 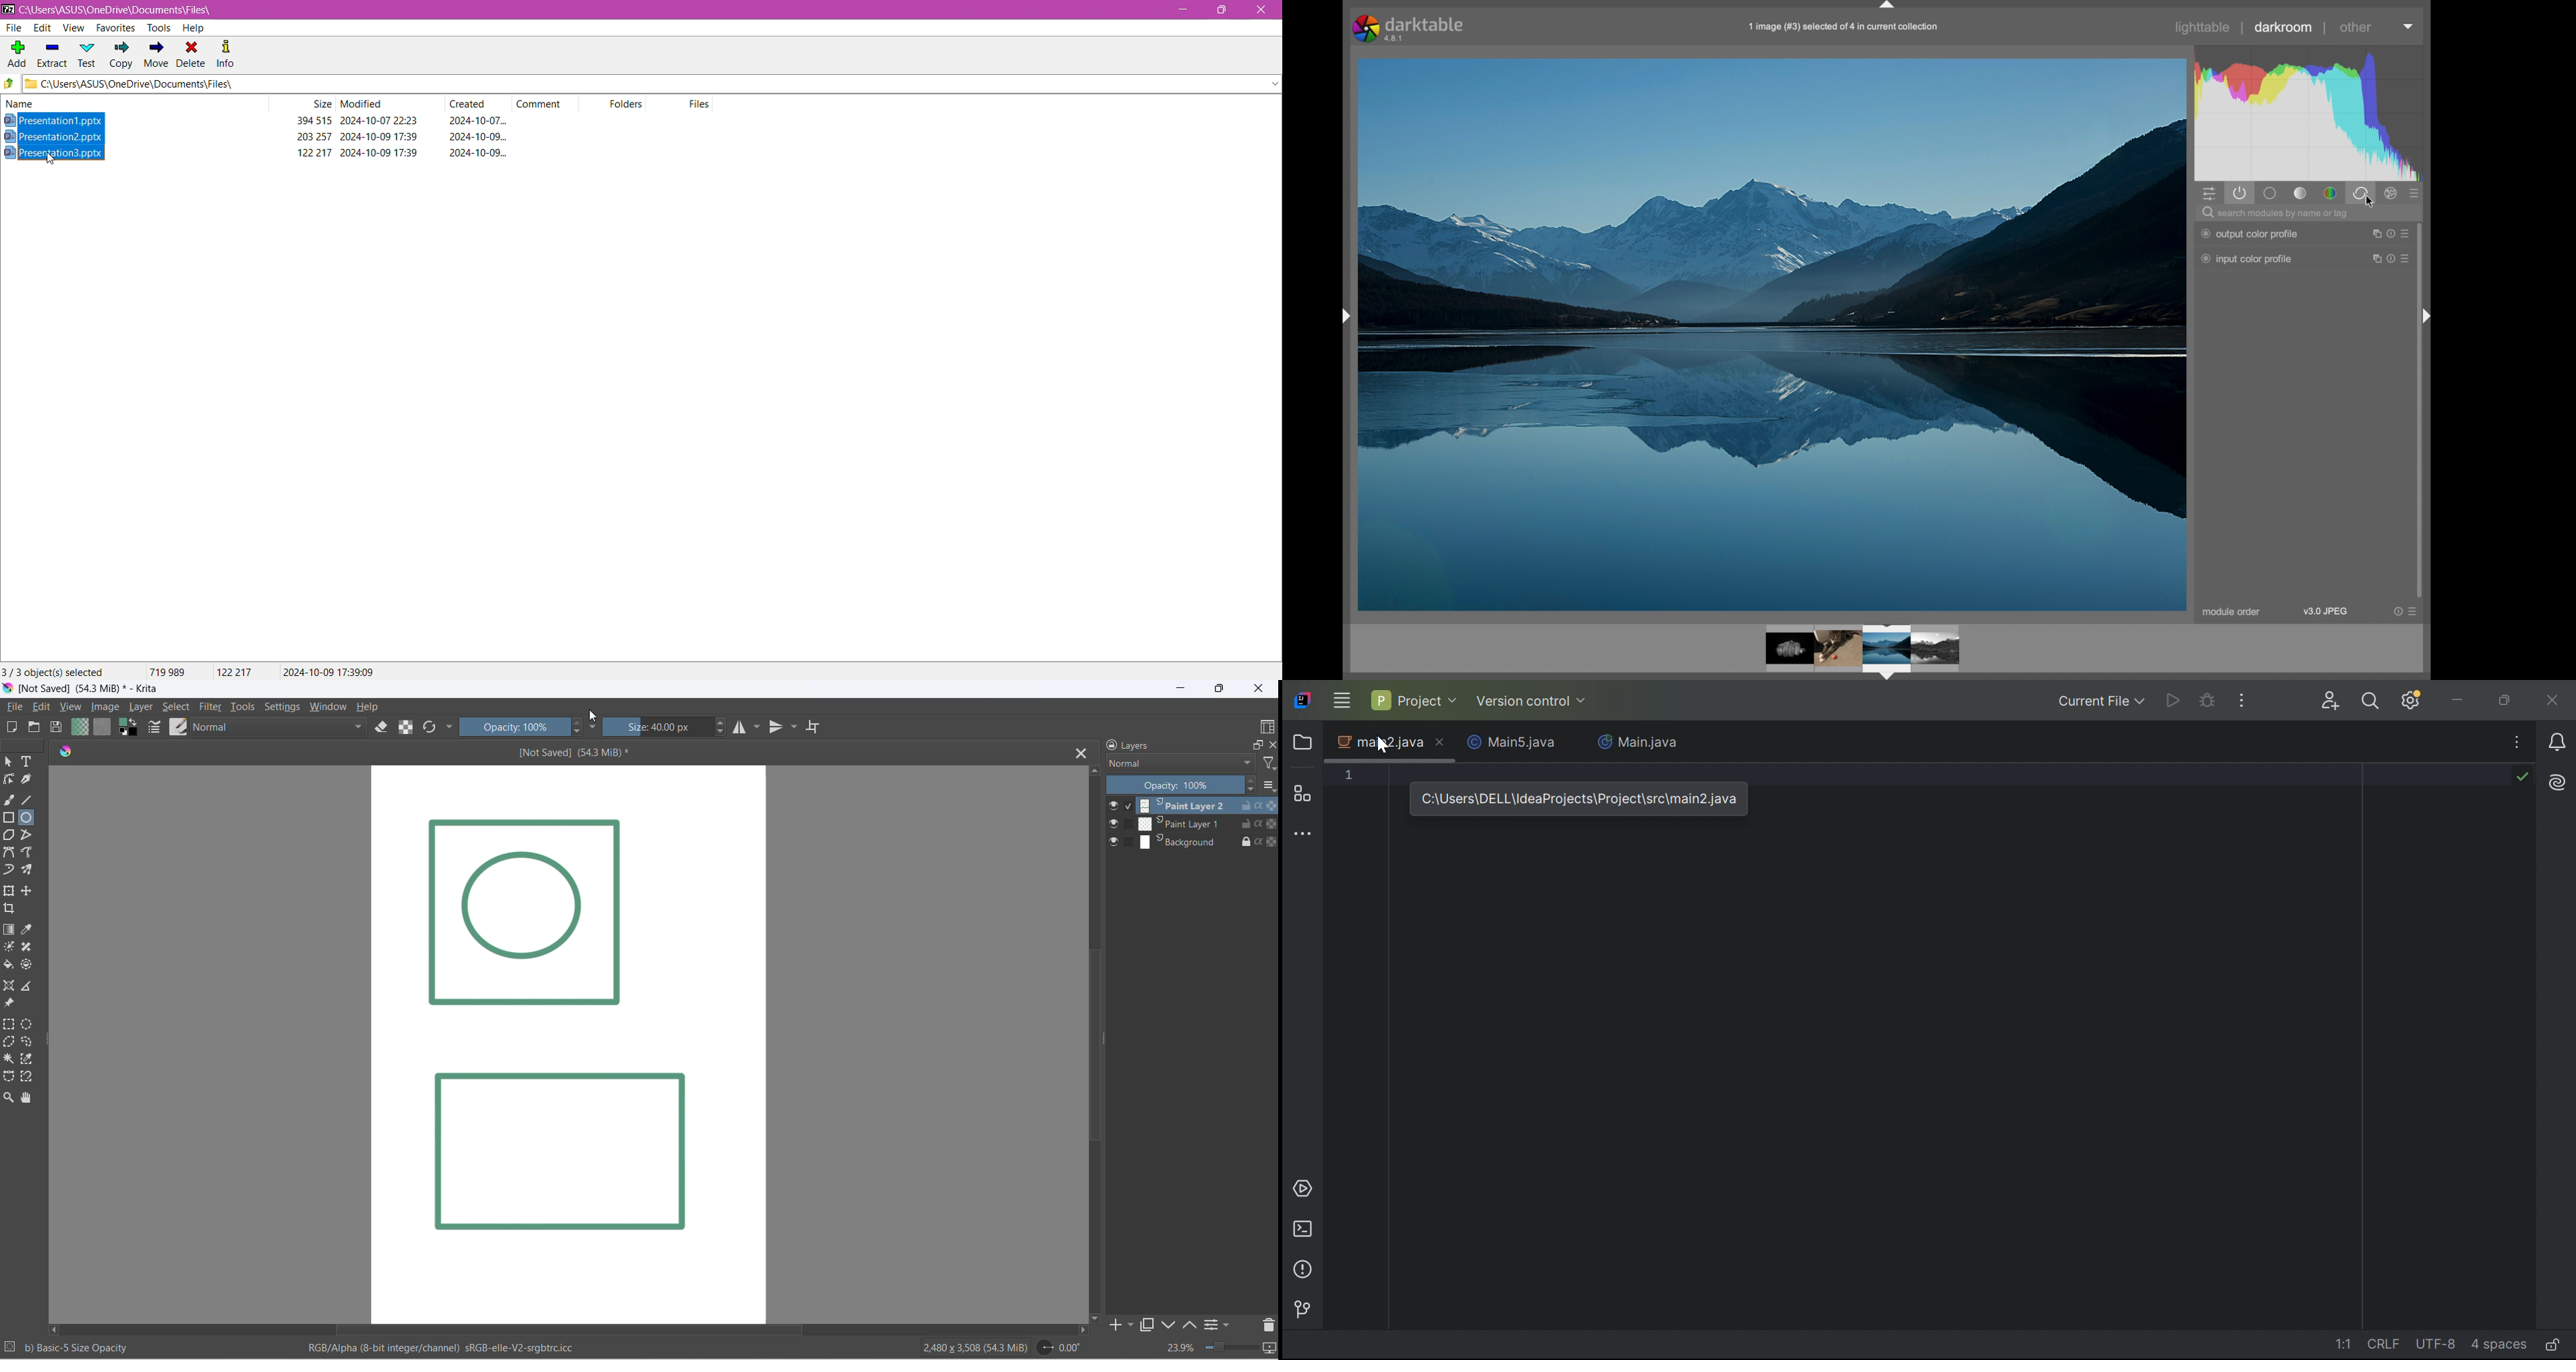 I want to click on move down , so click(x=1096, y=1318).